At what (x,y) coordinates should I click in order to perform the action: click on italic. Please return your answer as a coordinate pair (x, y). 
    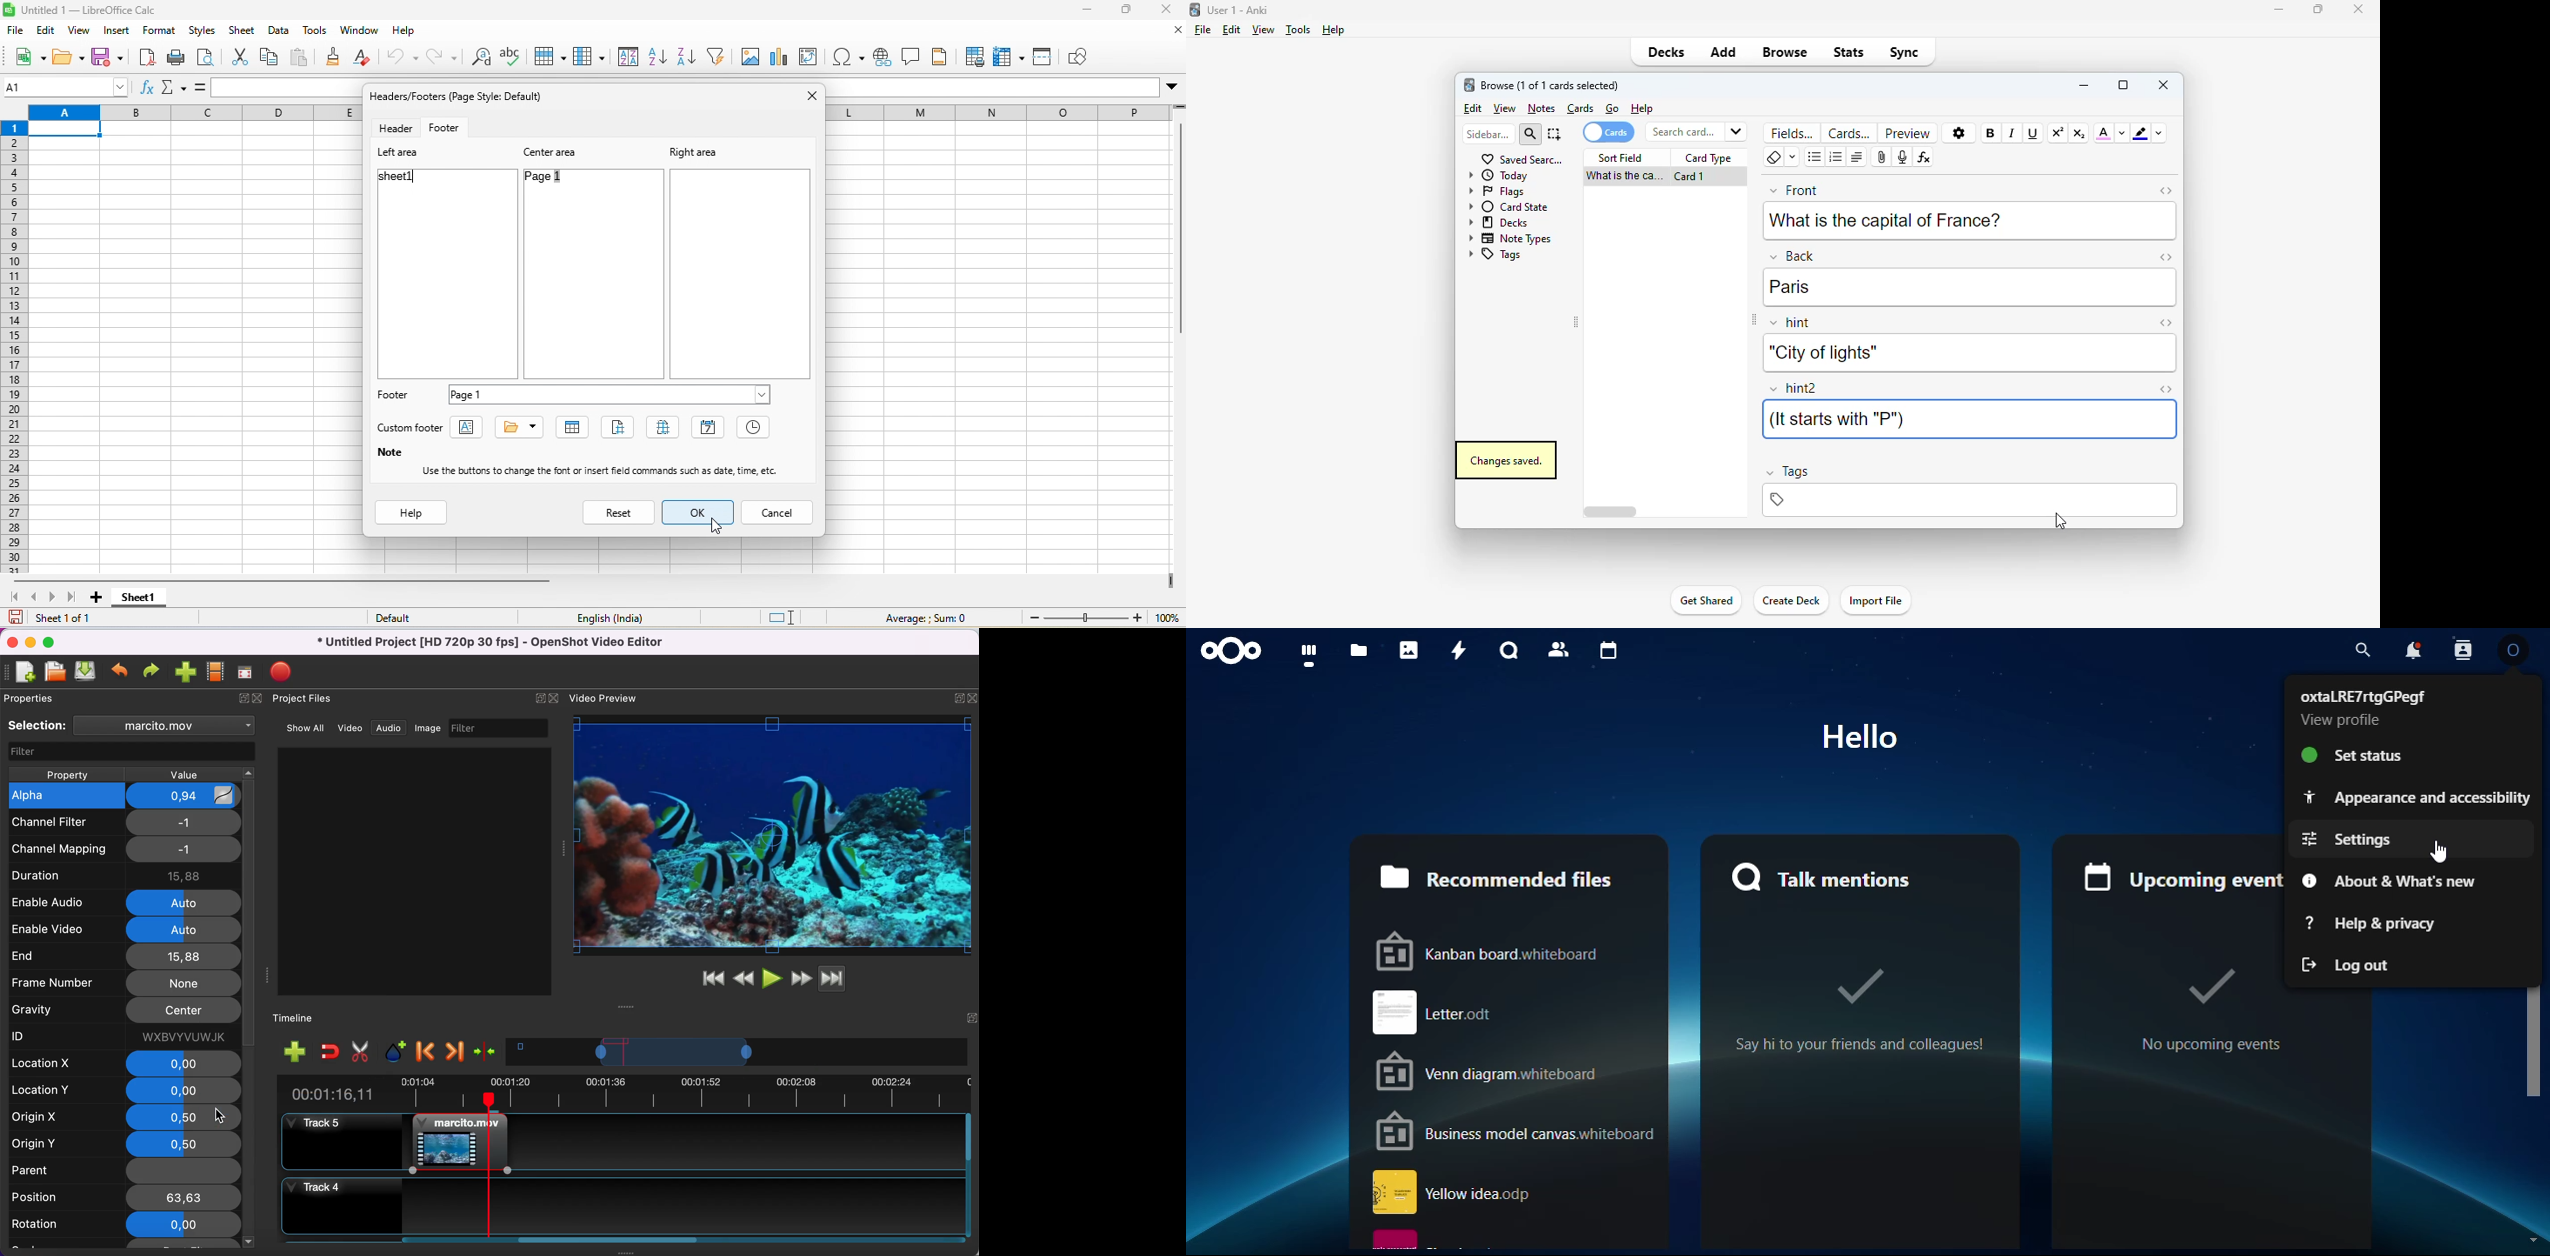
    Looking at the image, I should click on (2012, 133).